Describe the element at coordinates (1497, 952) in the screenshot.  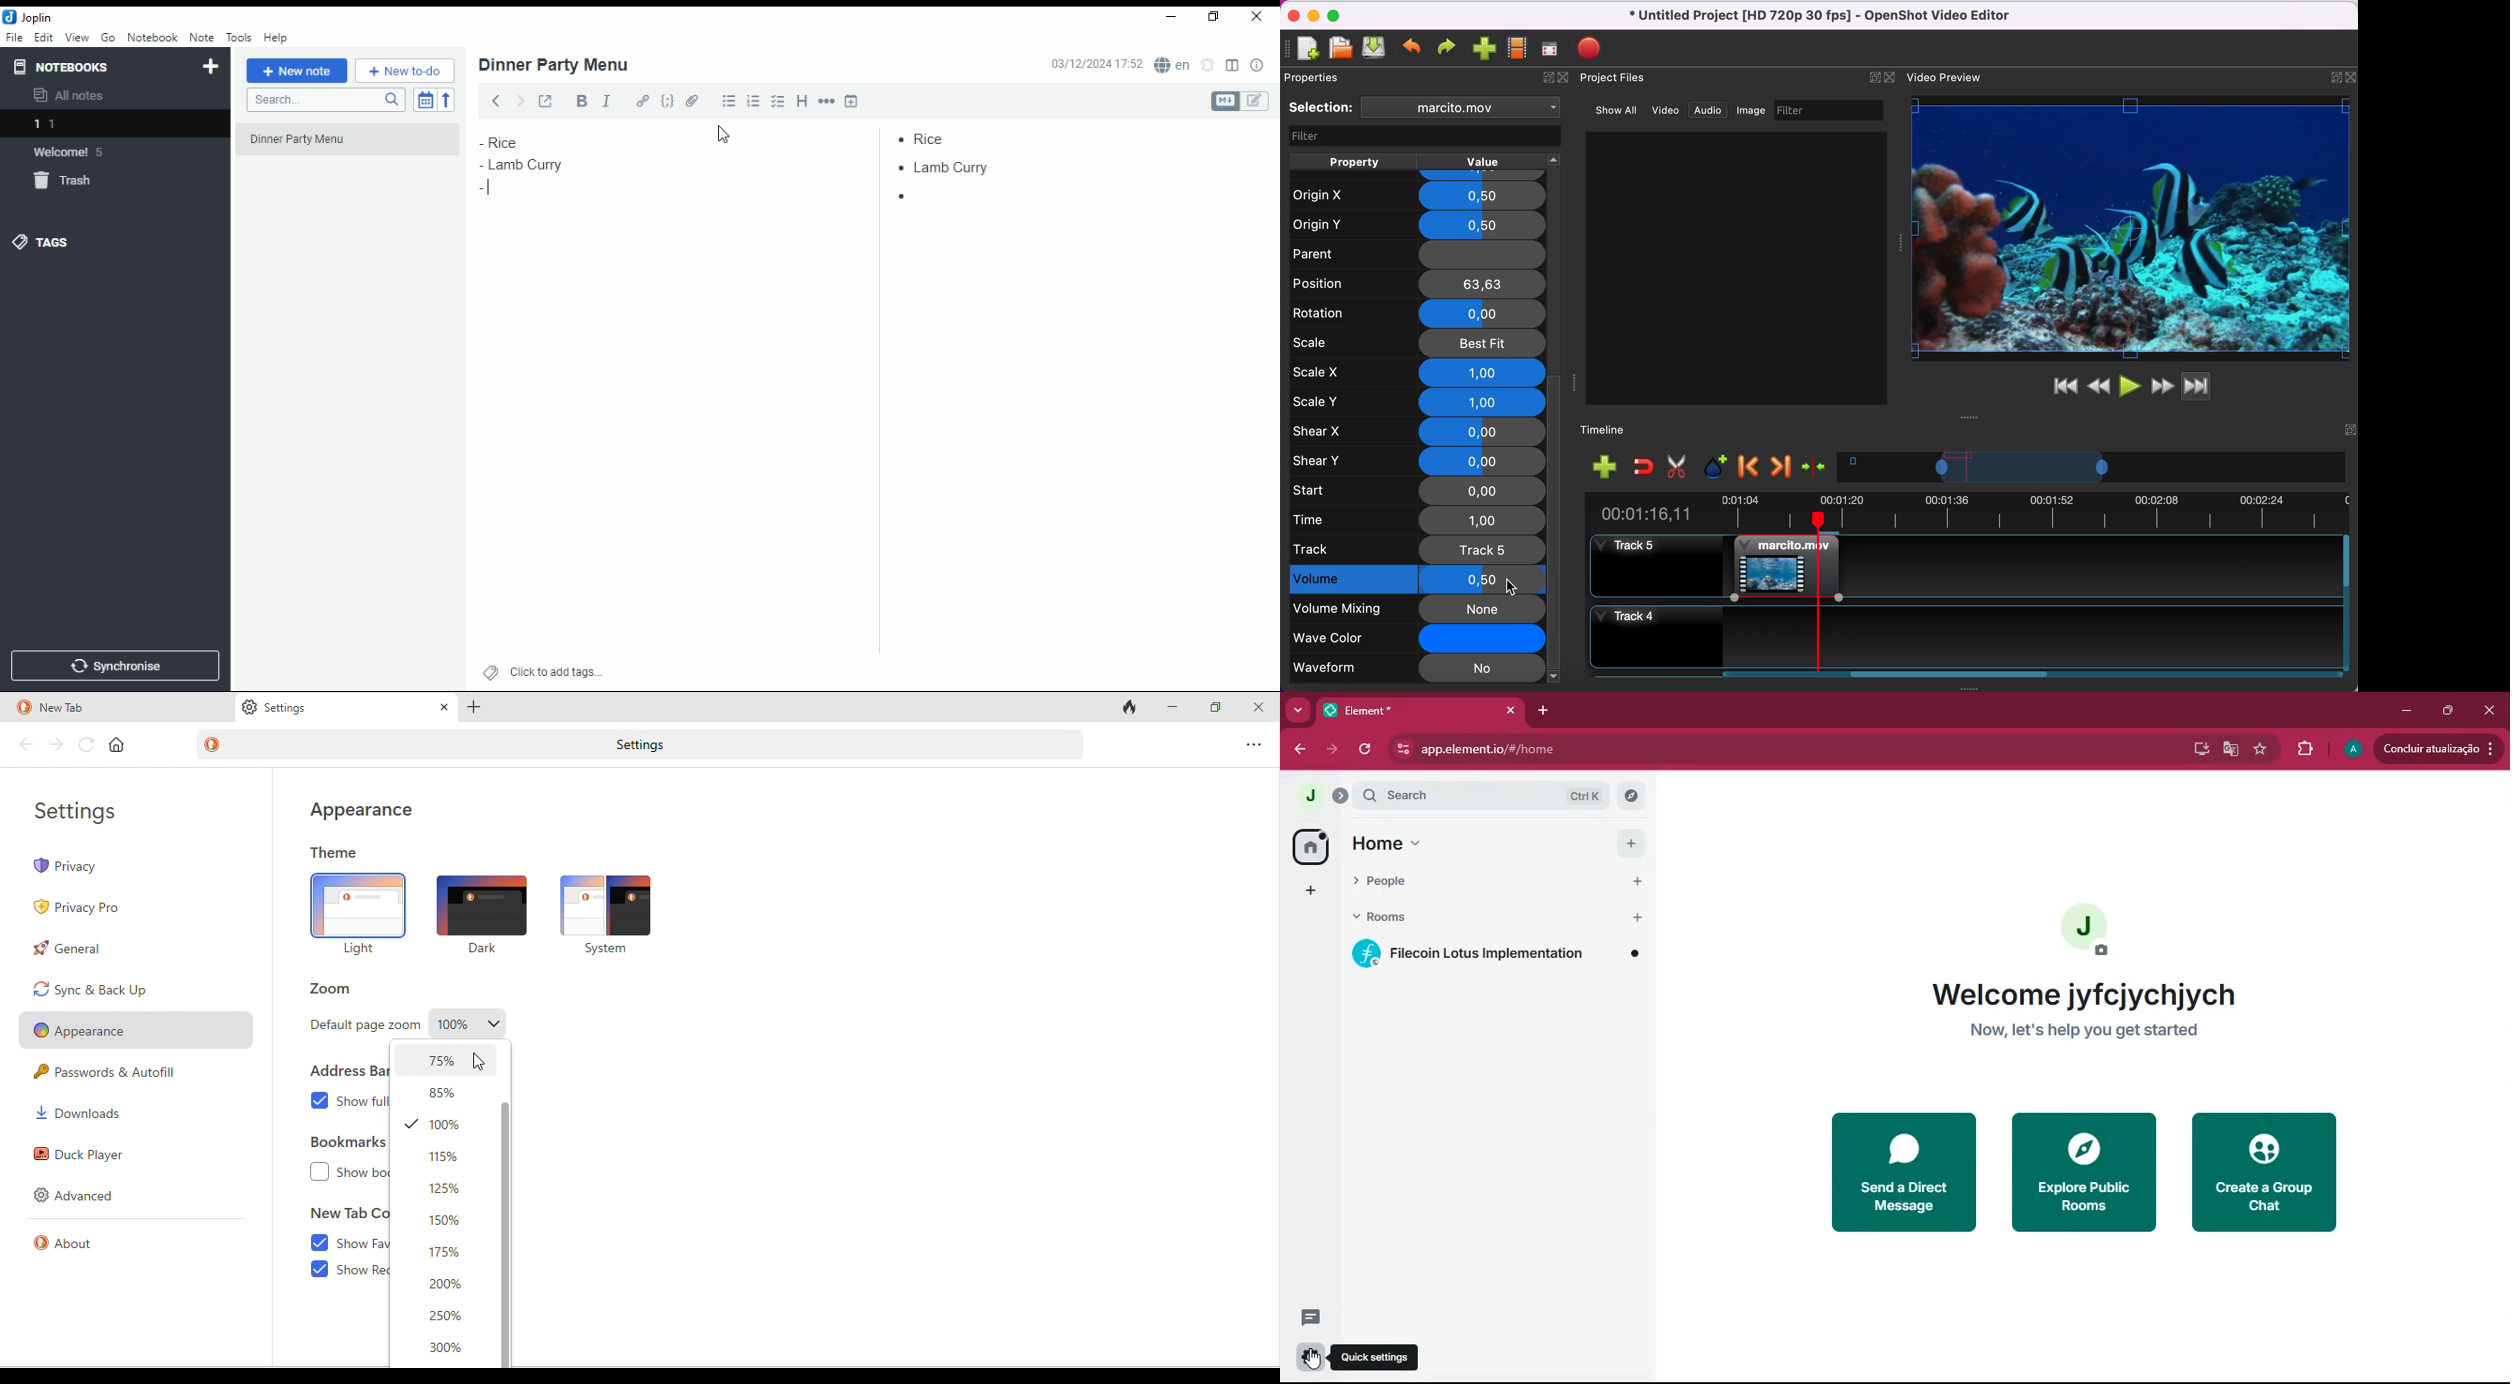
I see `room` at that location.